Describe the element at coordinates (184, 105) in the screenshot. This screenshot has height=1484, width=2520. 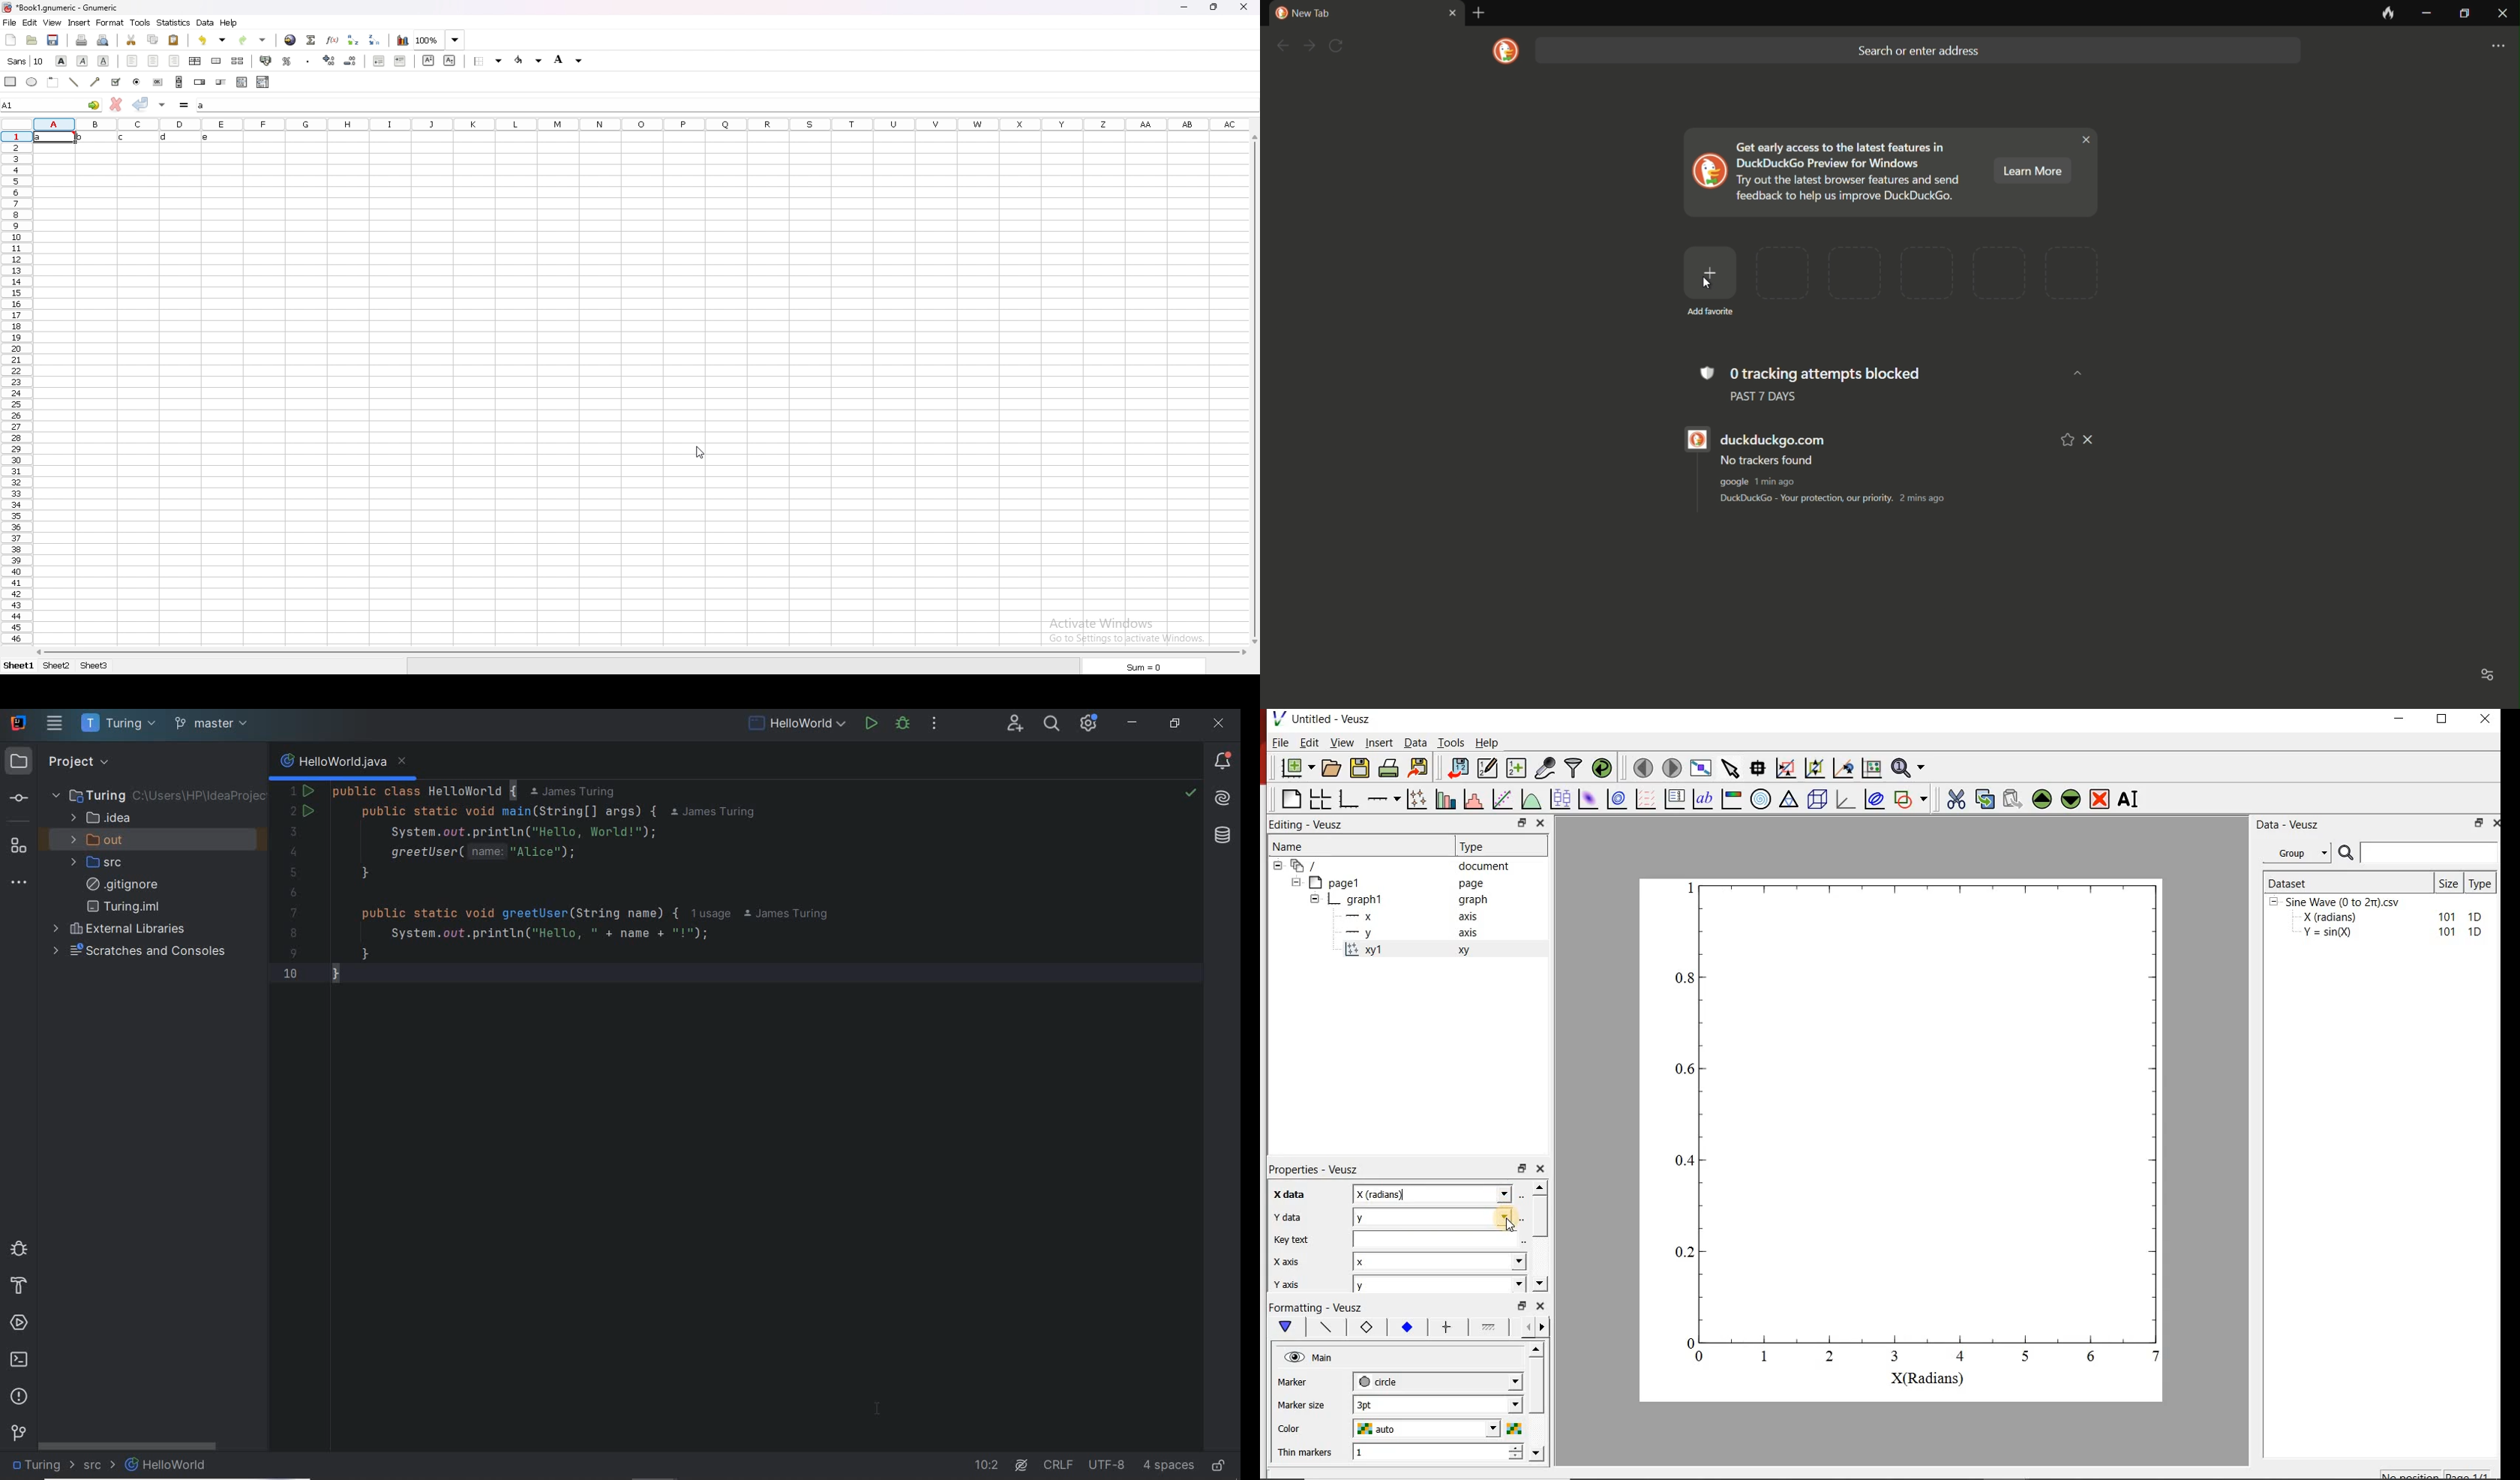
I see `formula` at that location.